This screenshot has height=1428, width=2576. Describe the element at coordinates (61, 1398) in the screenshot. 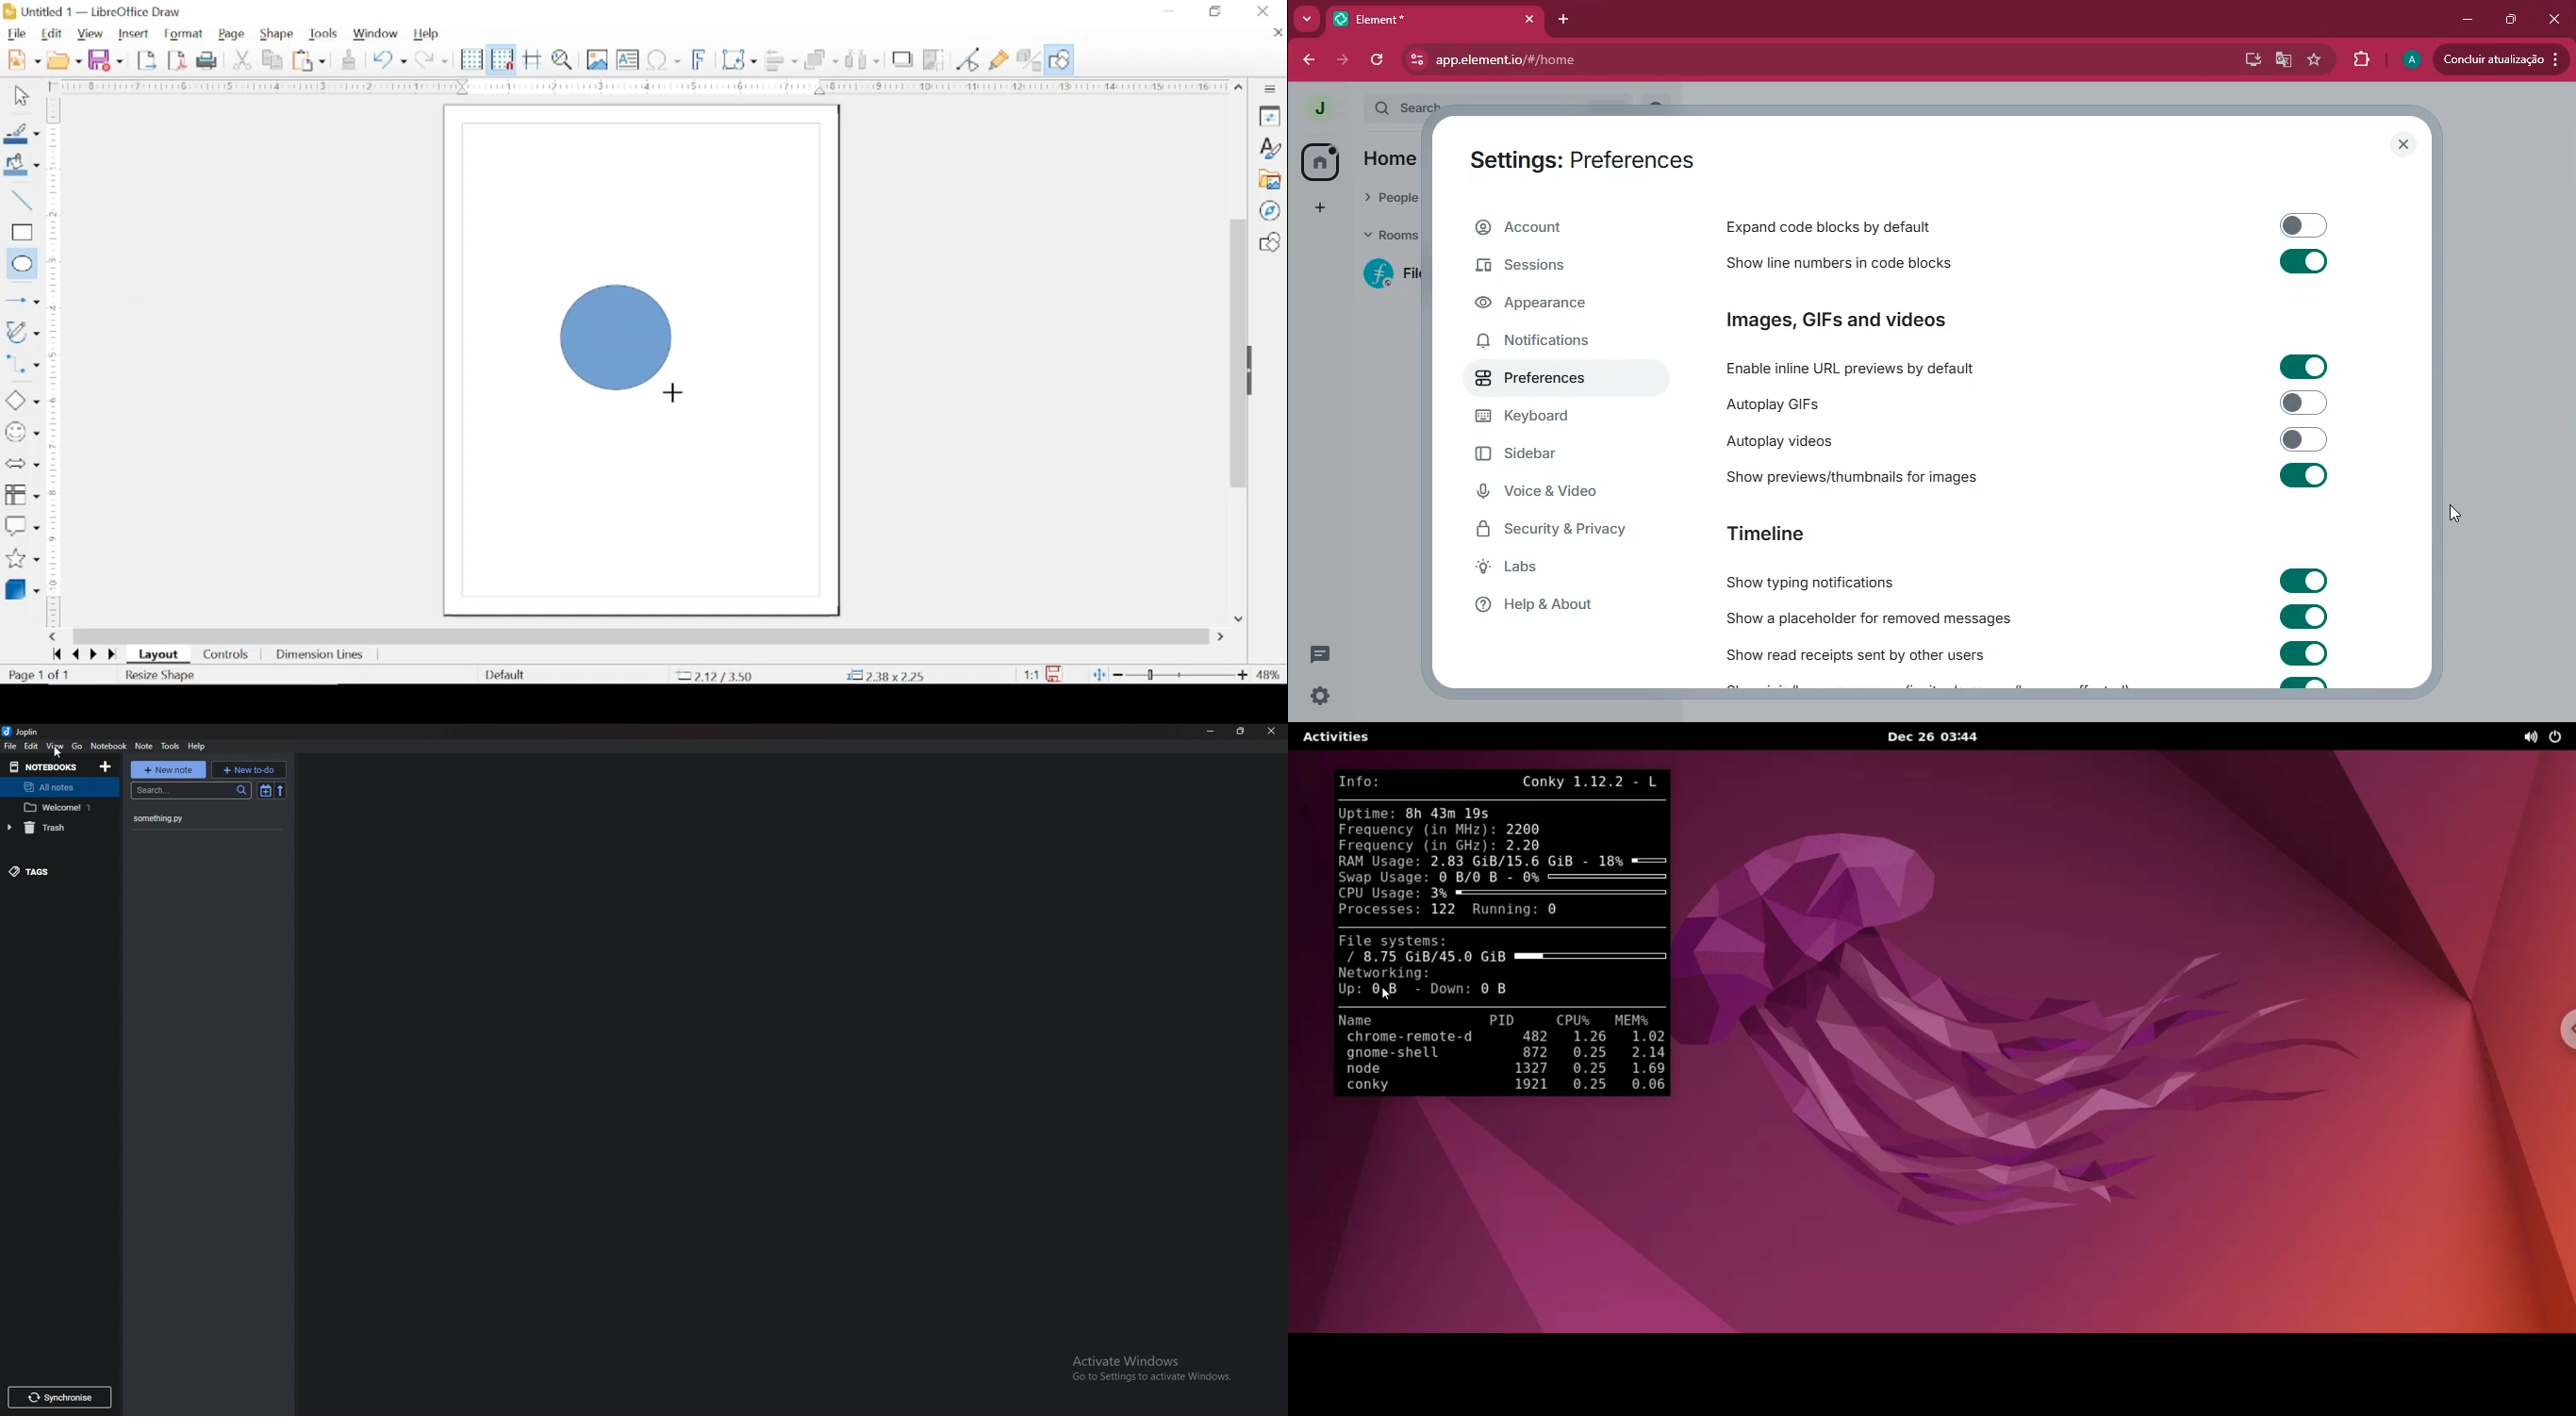

I see `Synchronize` at that location.